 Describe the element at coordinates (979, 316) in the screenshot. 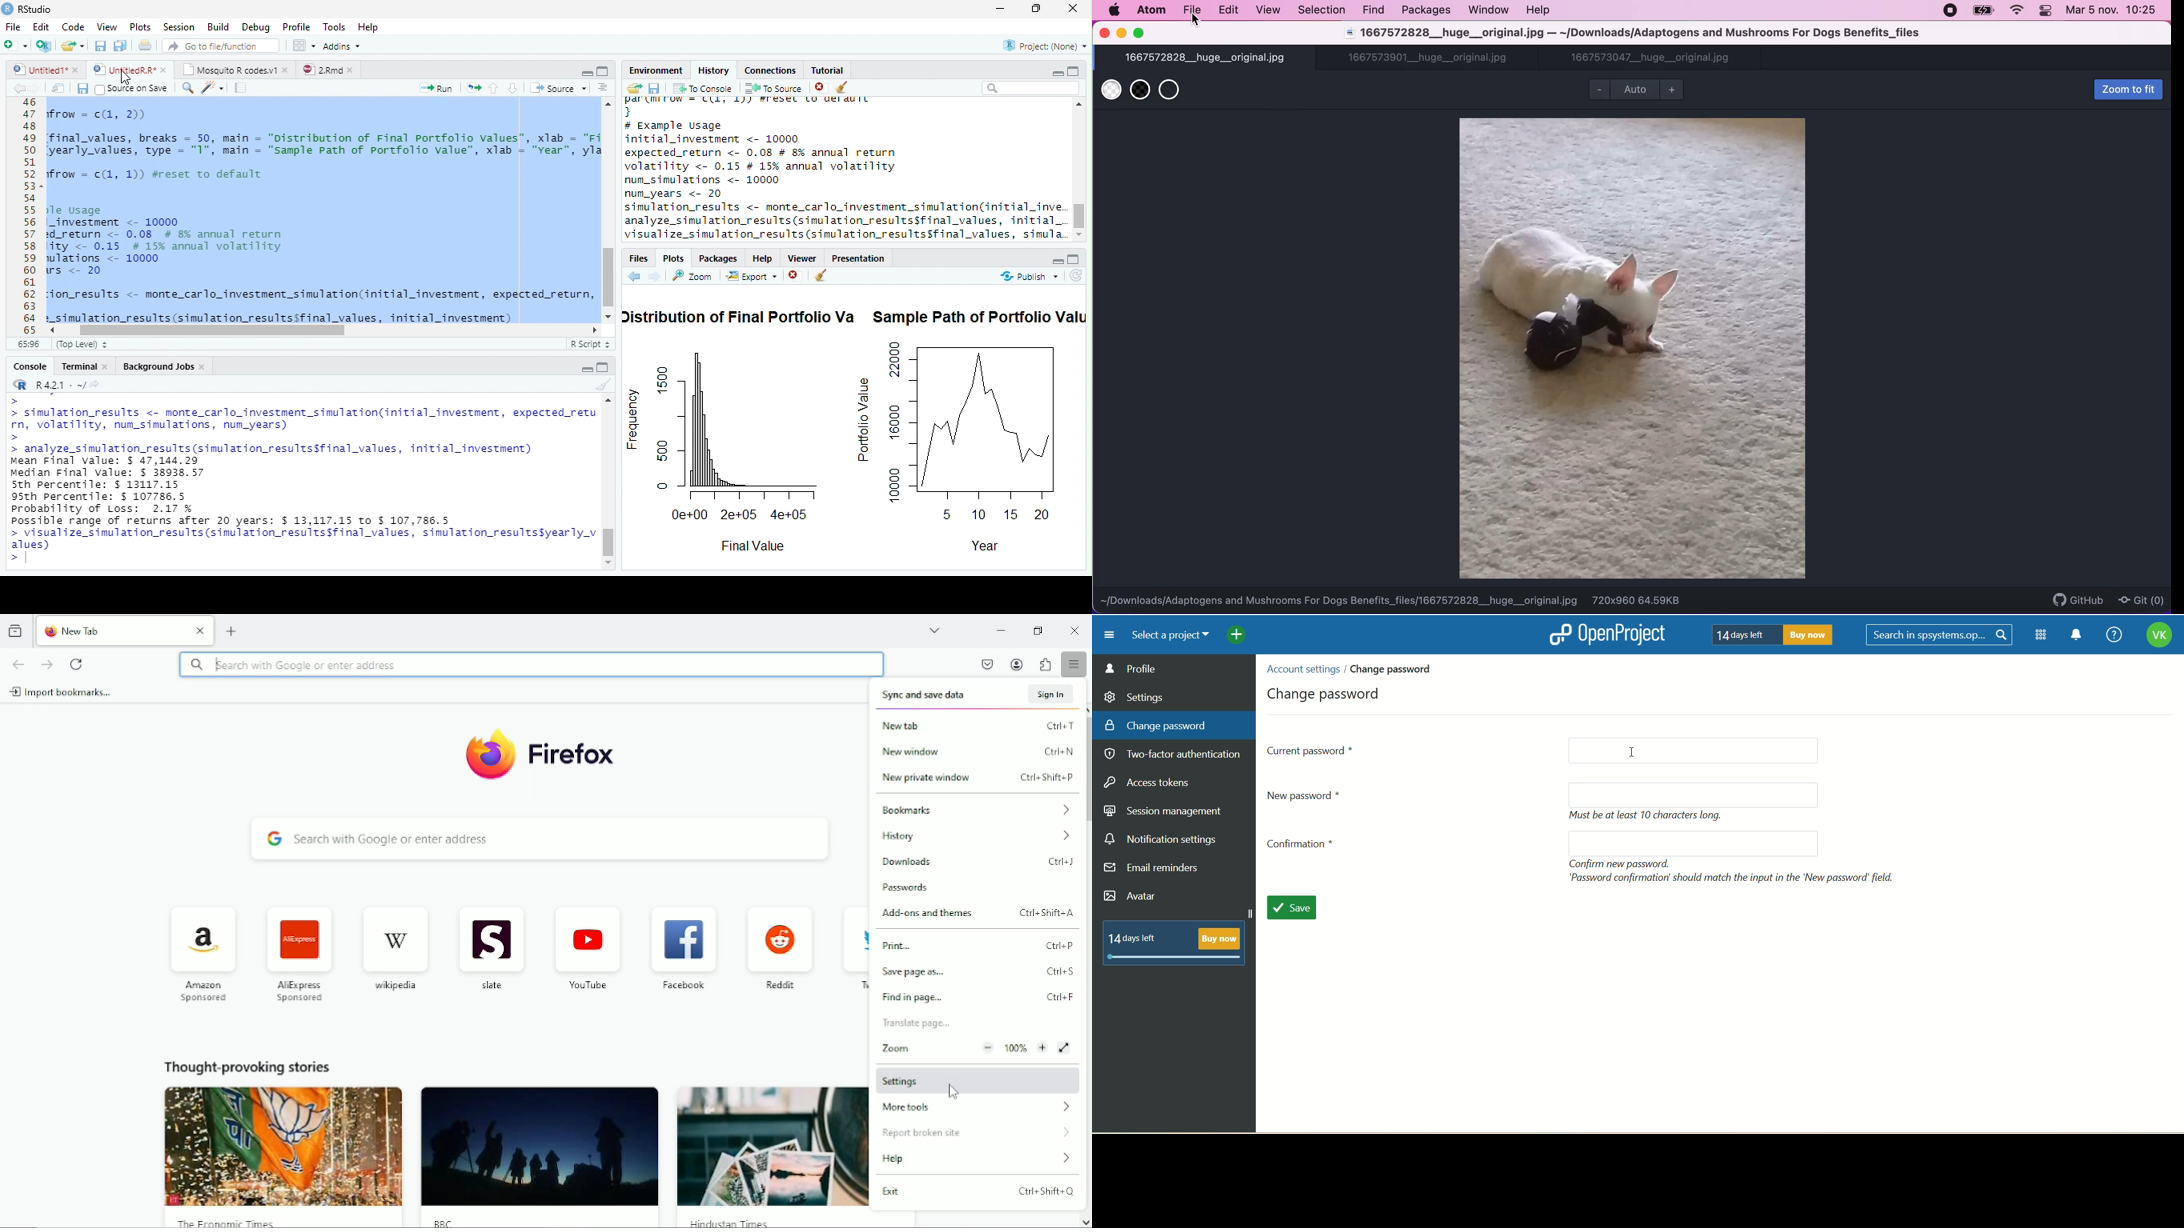

I see `Sample Path of Portfolio Valu` at that location.